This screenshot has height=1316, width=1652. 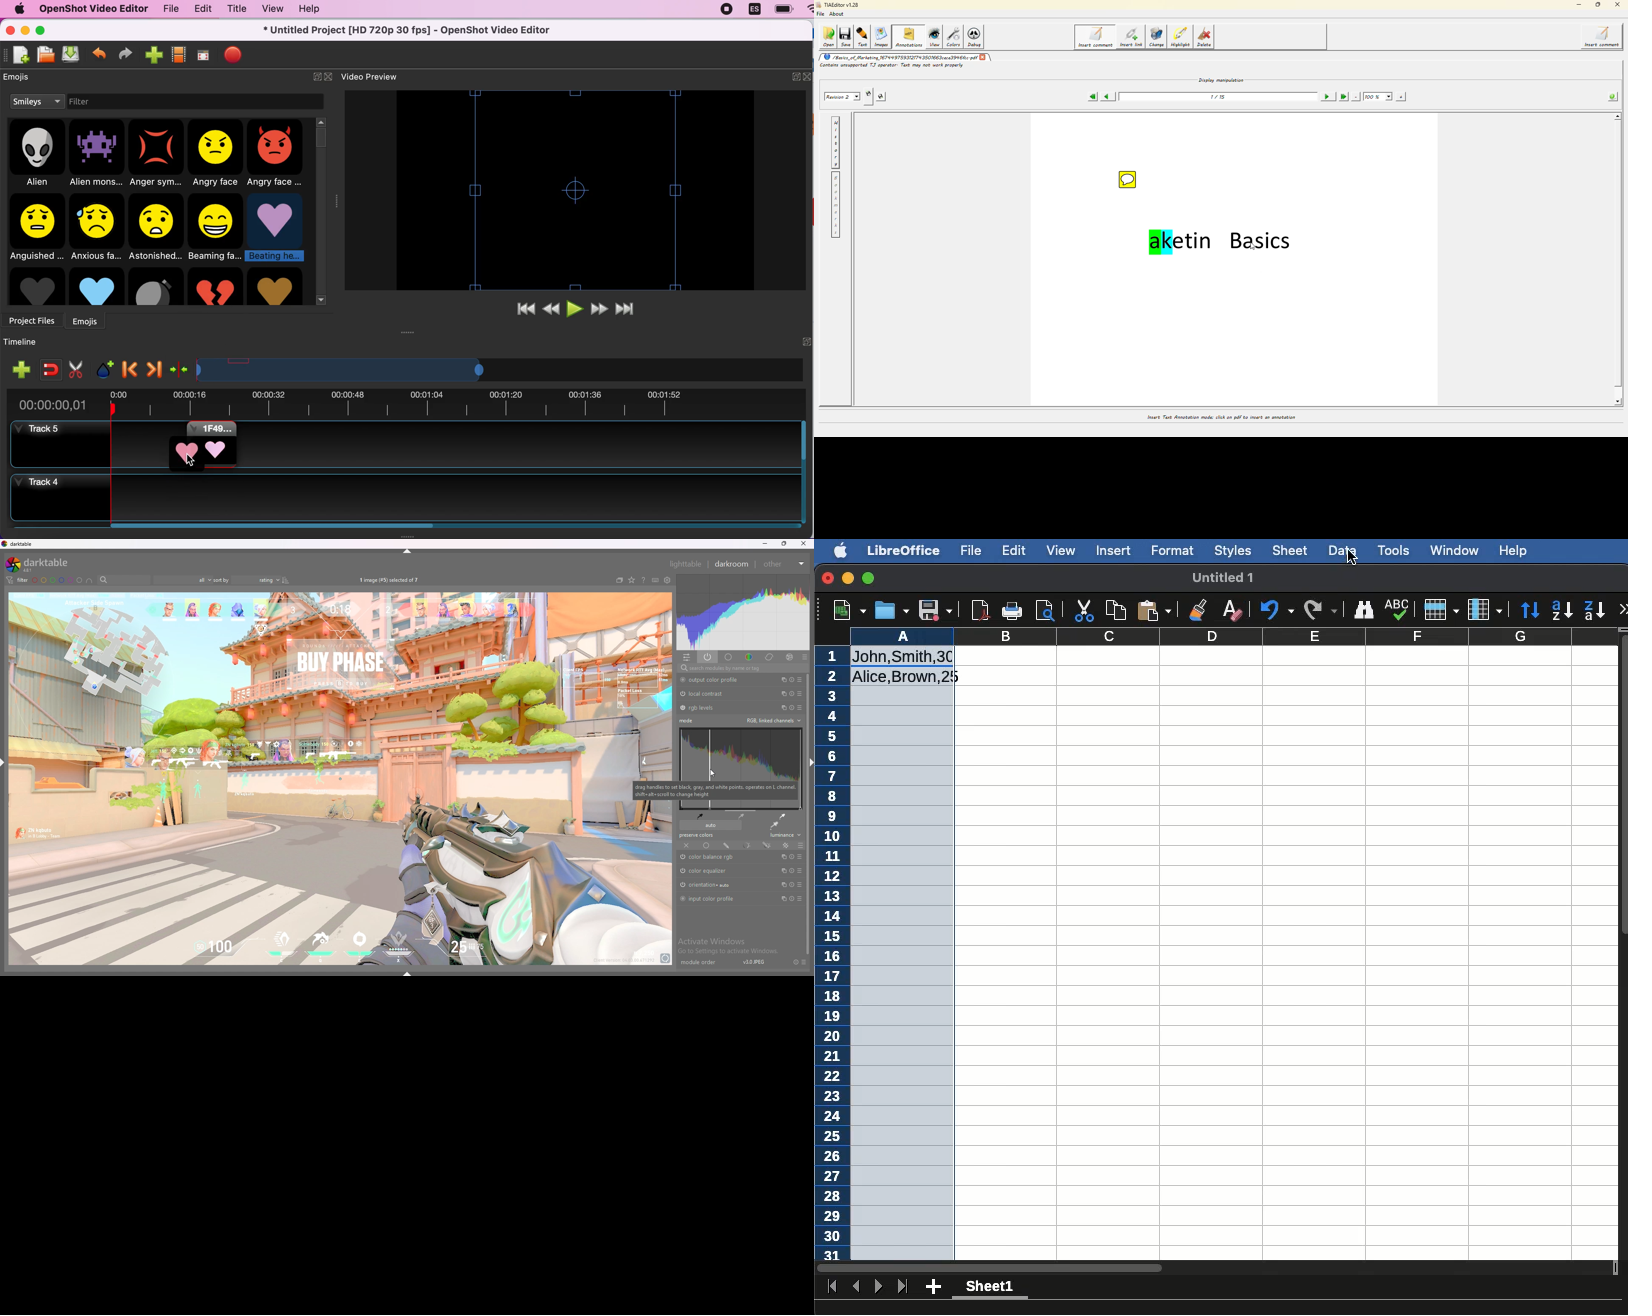 I want to click on Insert, so click(x=1115, y=553).